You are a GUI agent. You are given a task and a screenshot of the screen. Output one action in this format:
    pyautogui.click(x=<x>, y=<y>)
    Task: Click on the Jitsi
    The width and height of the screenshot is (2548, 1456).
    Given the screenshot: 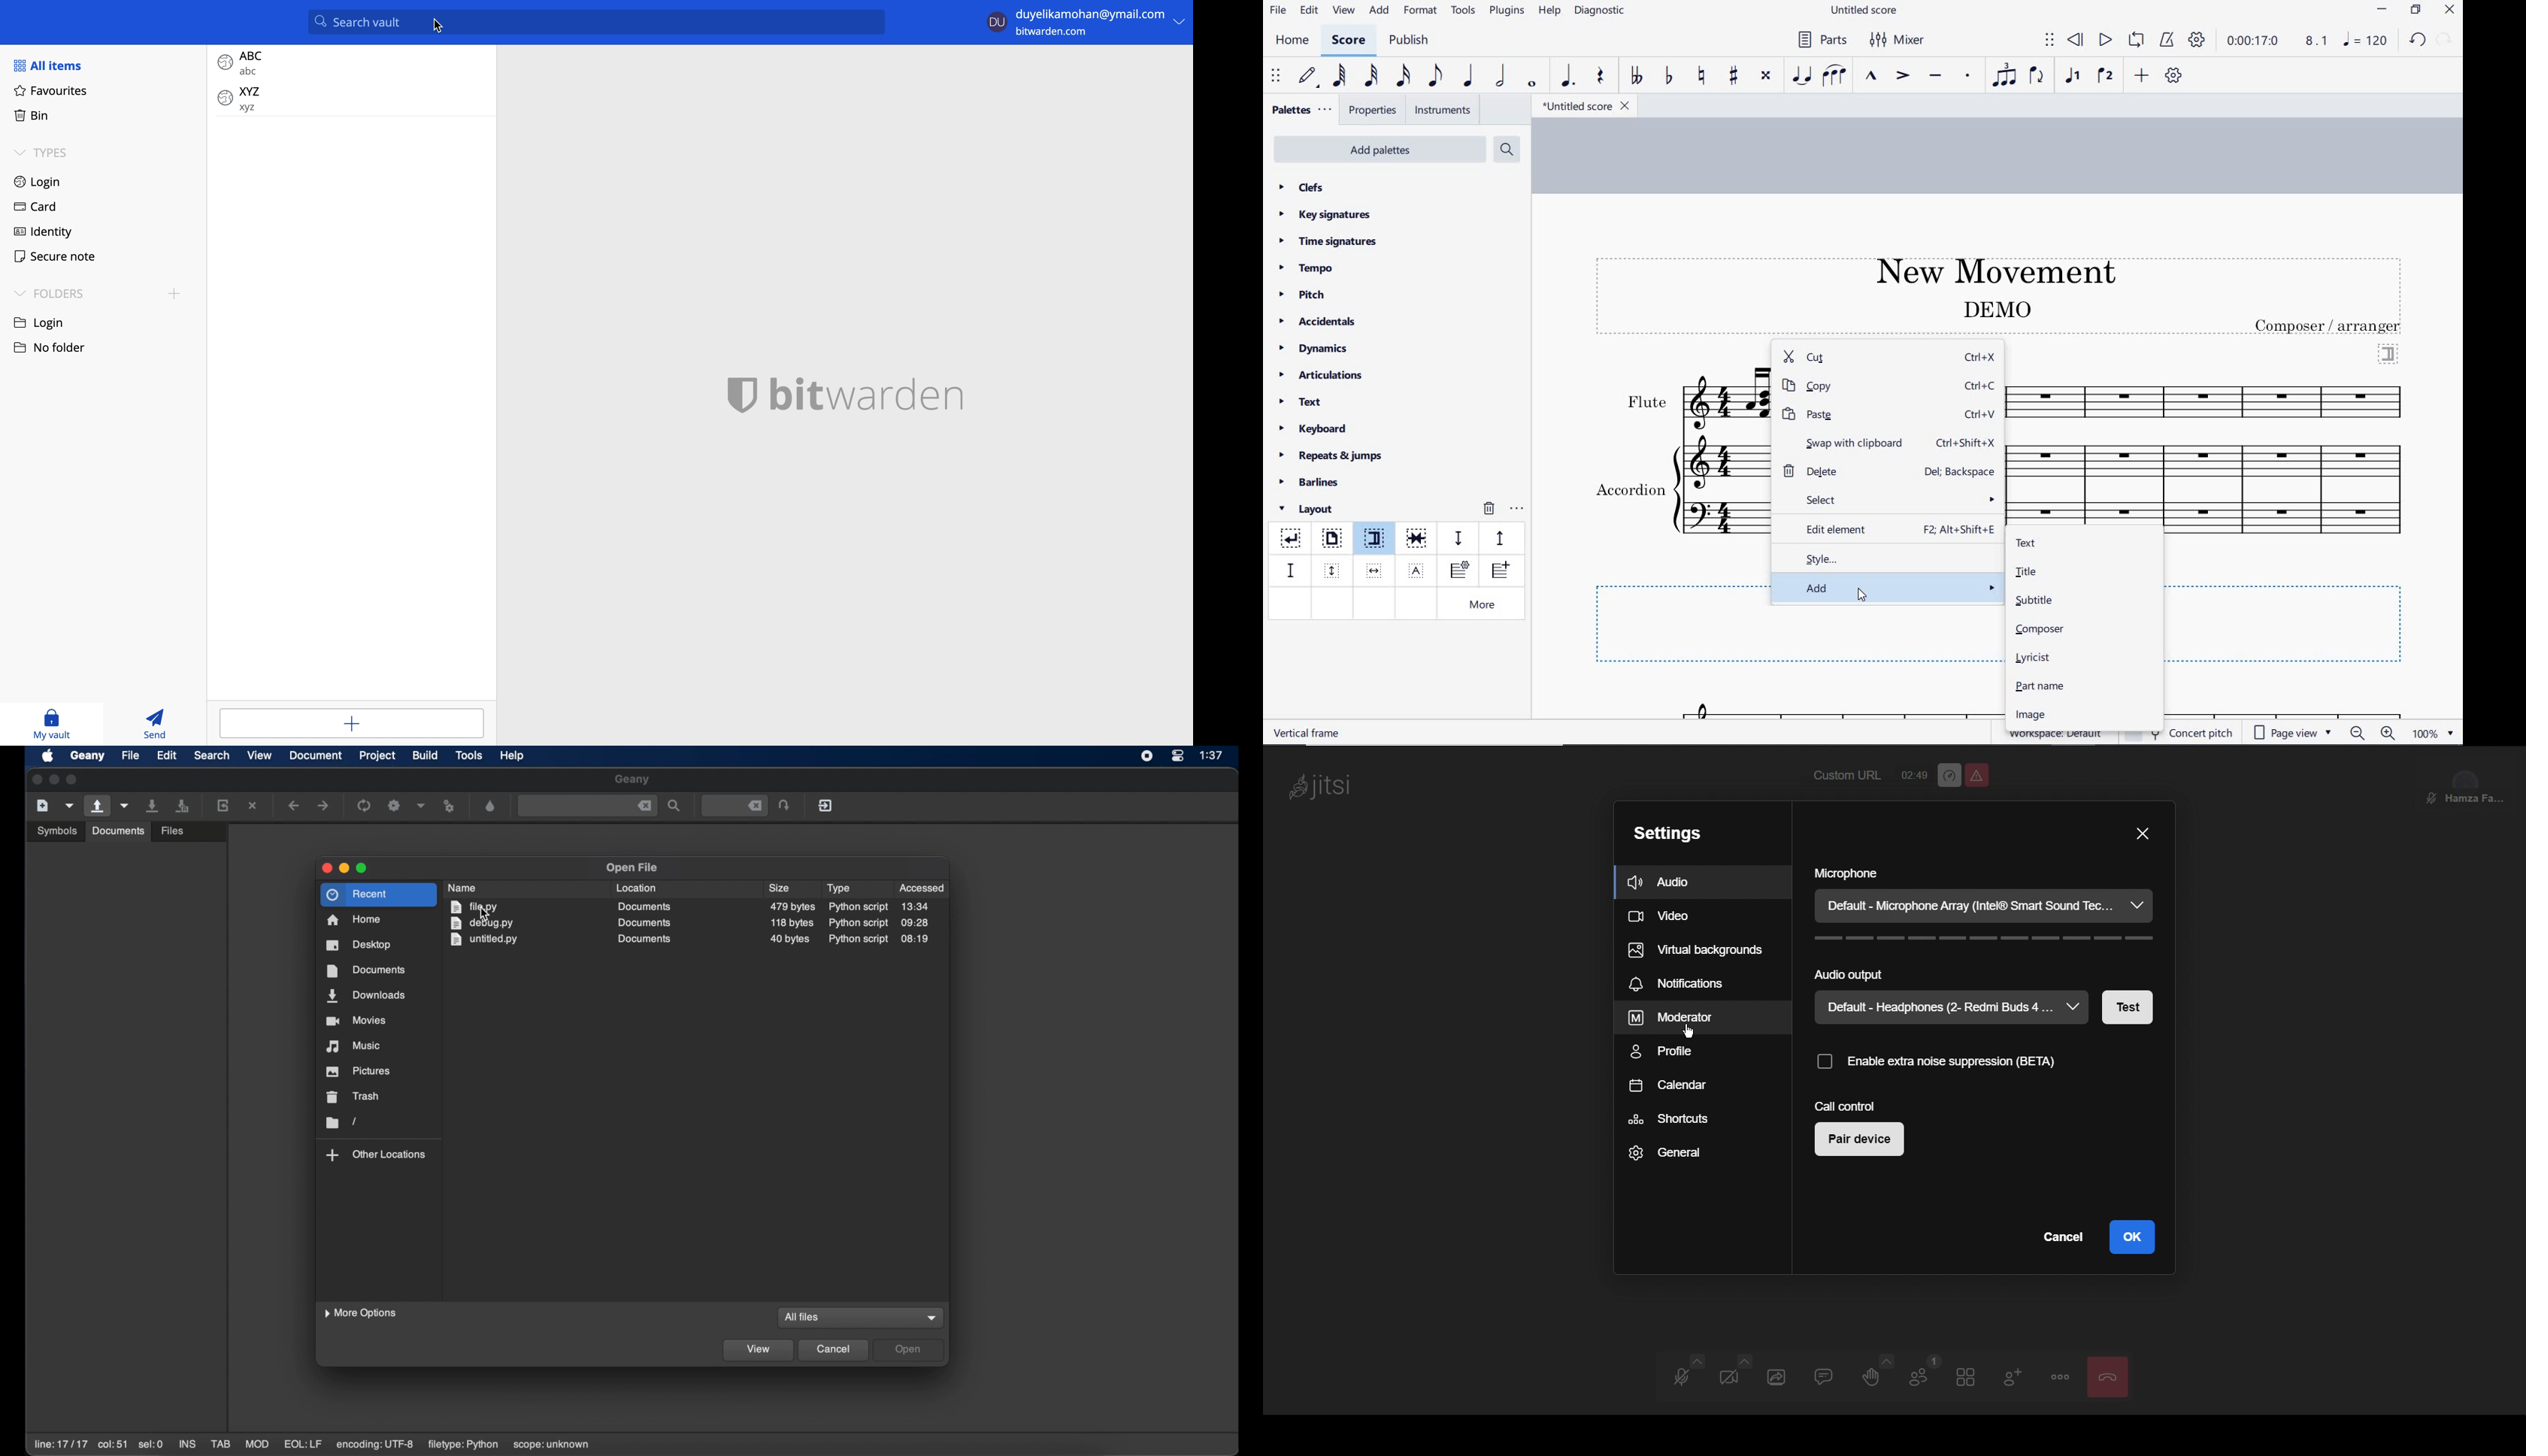 What is the action you would take?
    pyautogui.click(x=1326, y=787)
    